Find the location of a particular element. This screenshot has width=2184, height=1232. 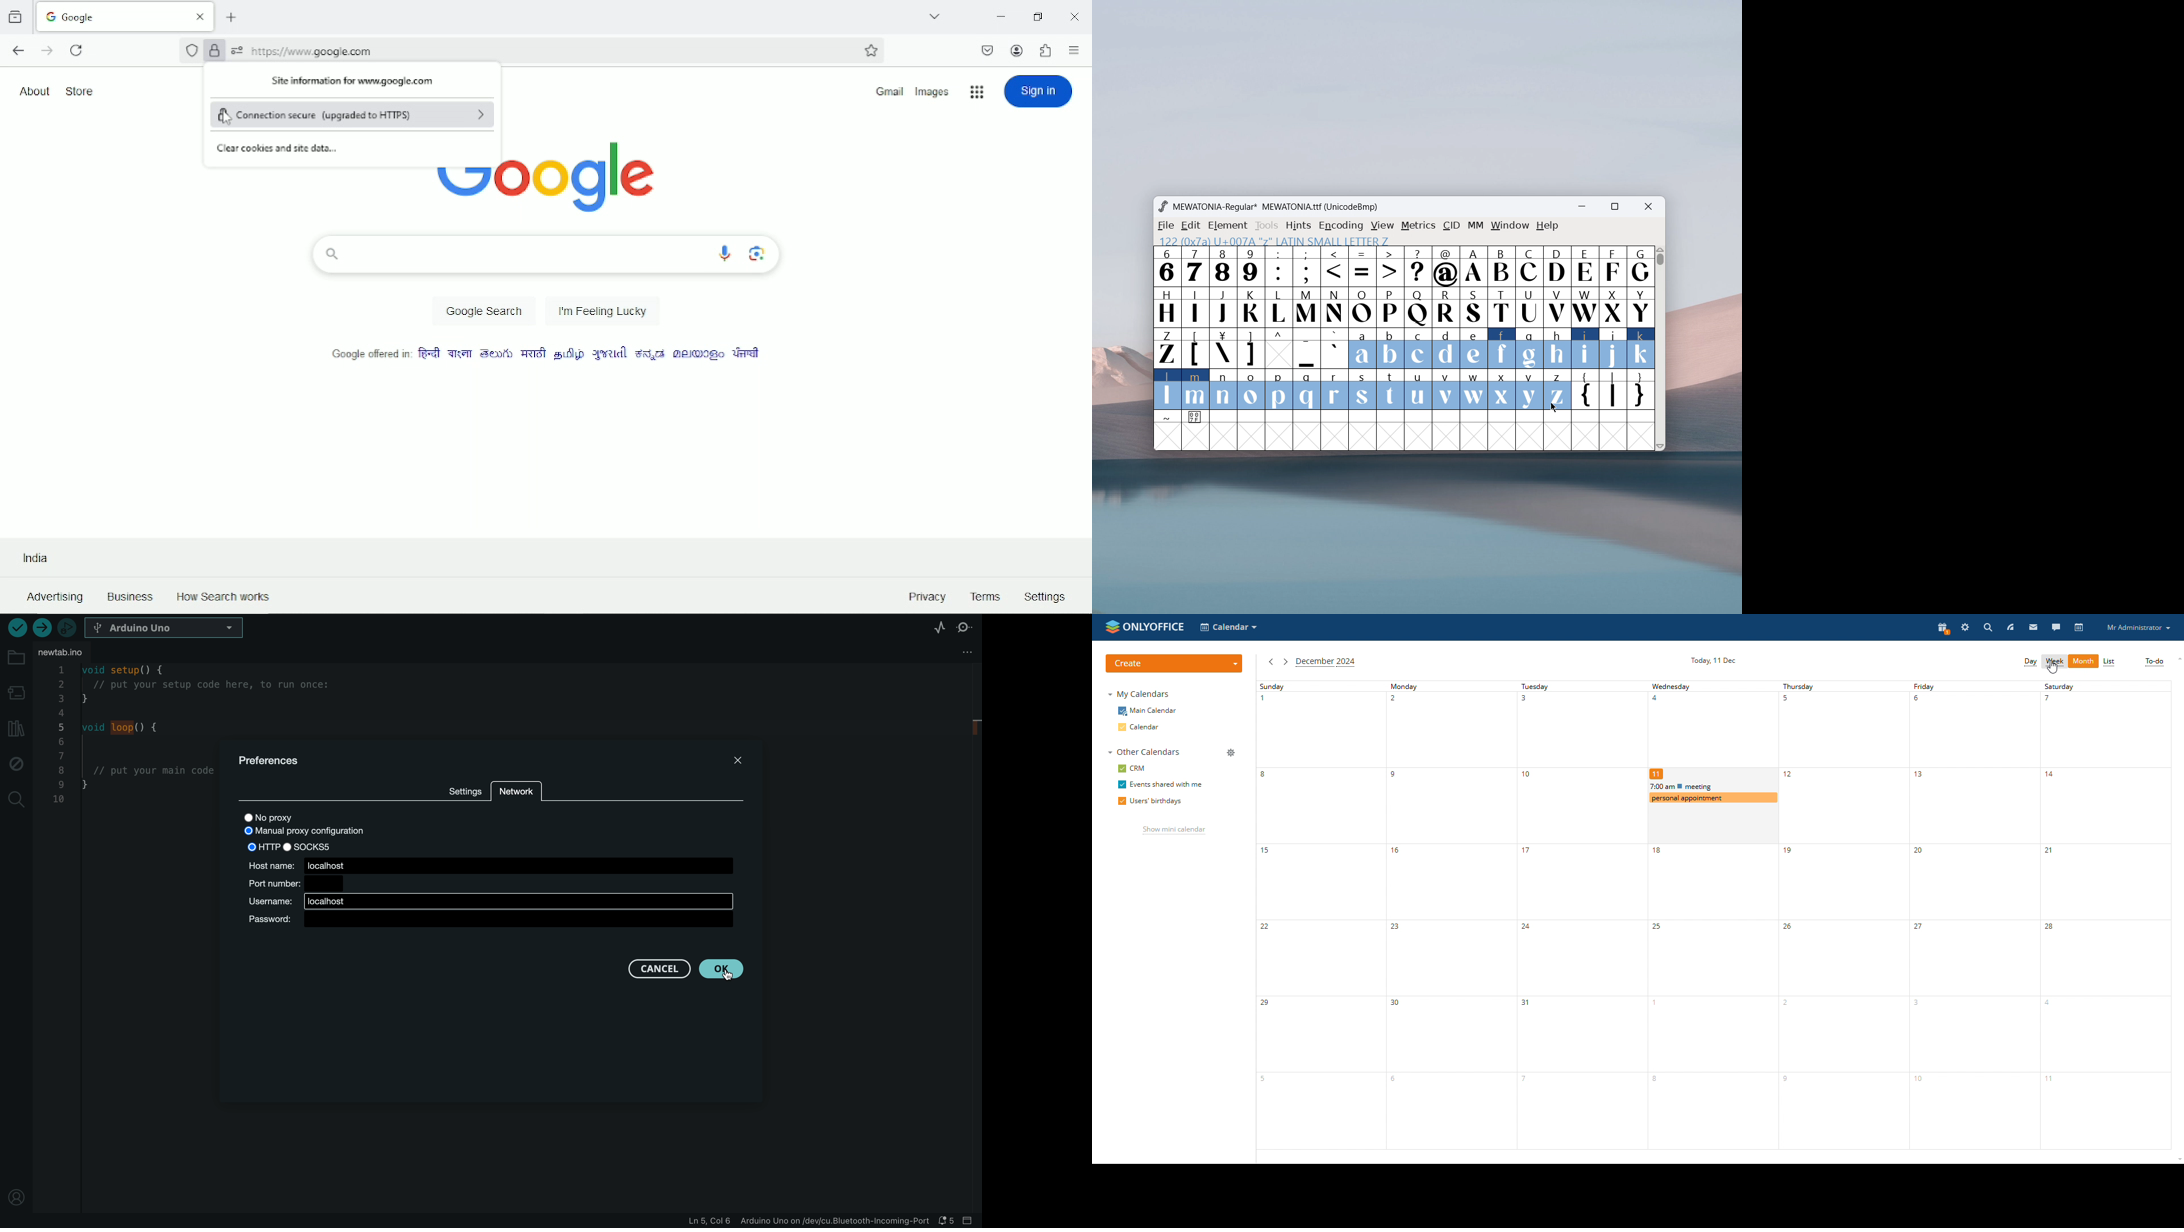

save to pocket is located at coordinates (988, 50).